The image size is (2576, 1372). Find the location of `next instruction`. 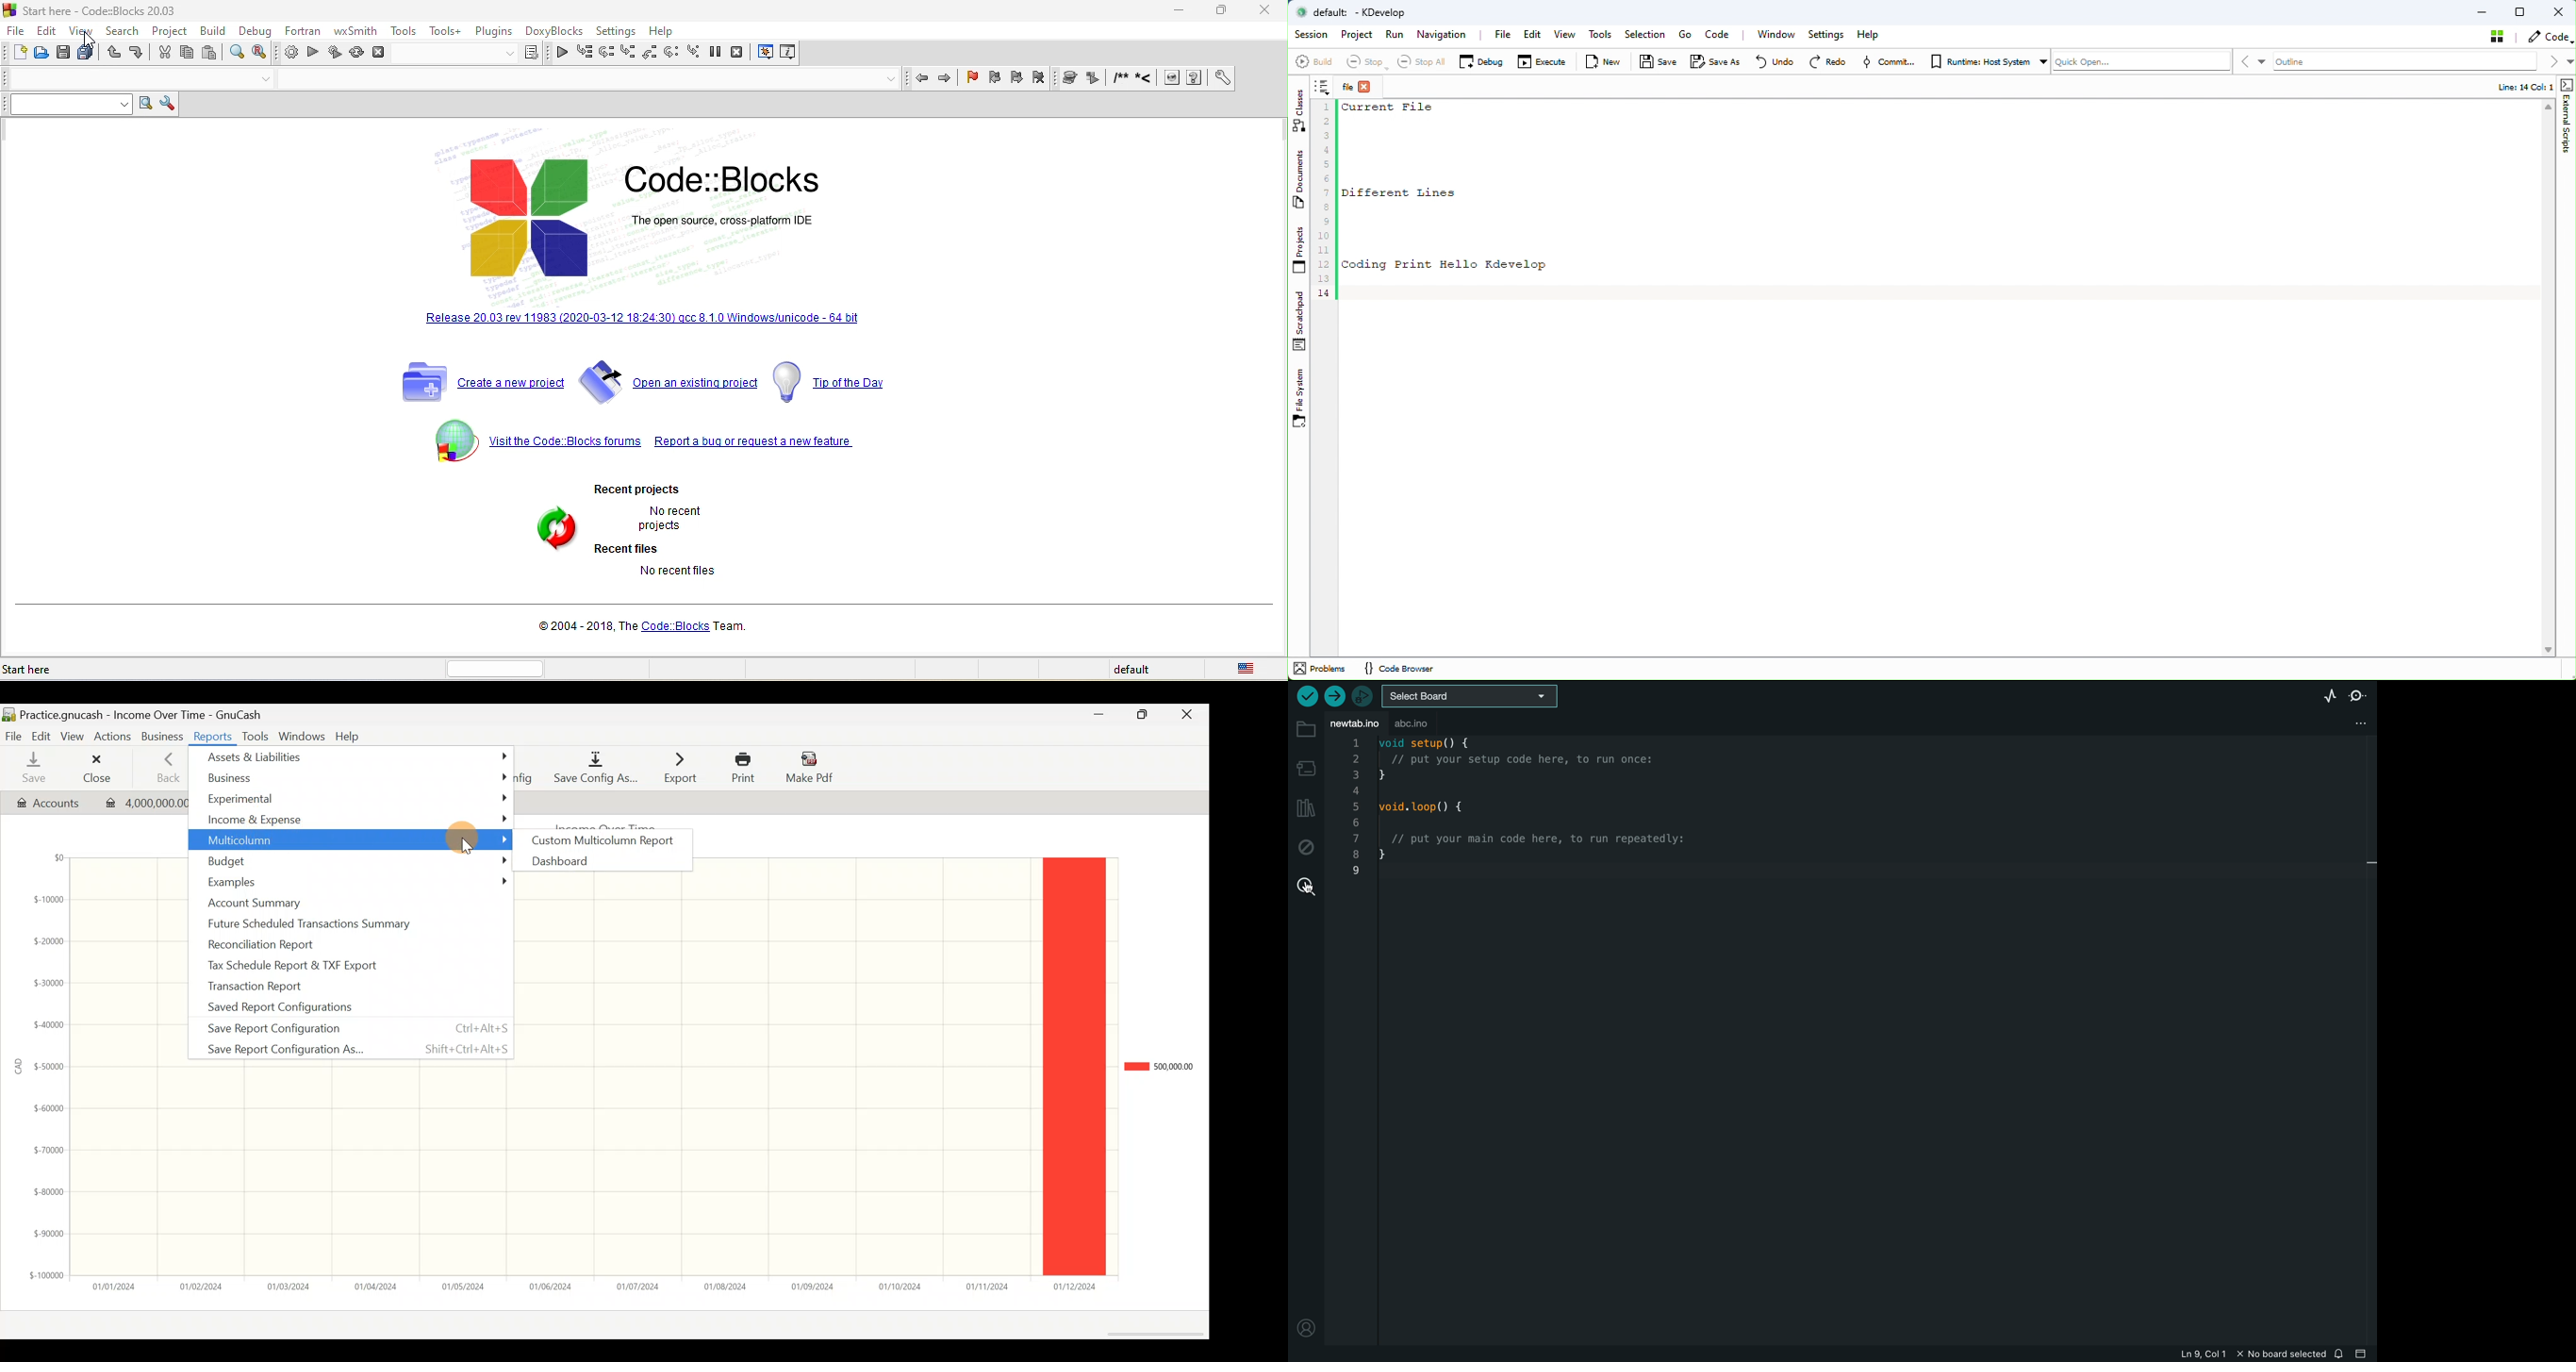

next instruction is located at coordinates (670, 53).